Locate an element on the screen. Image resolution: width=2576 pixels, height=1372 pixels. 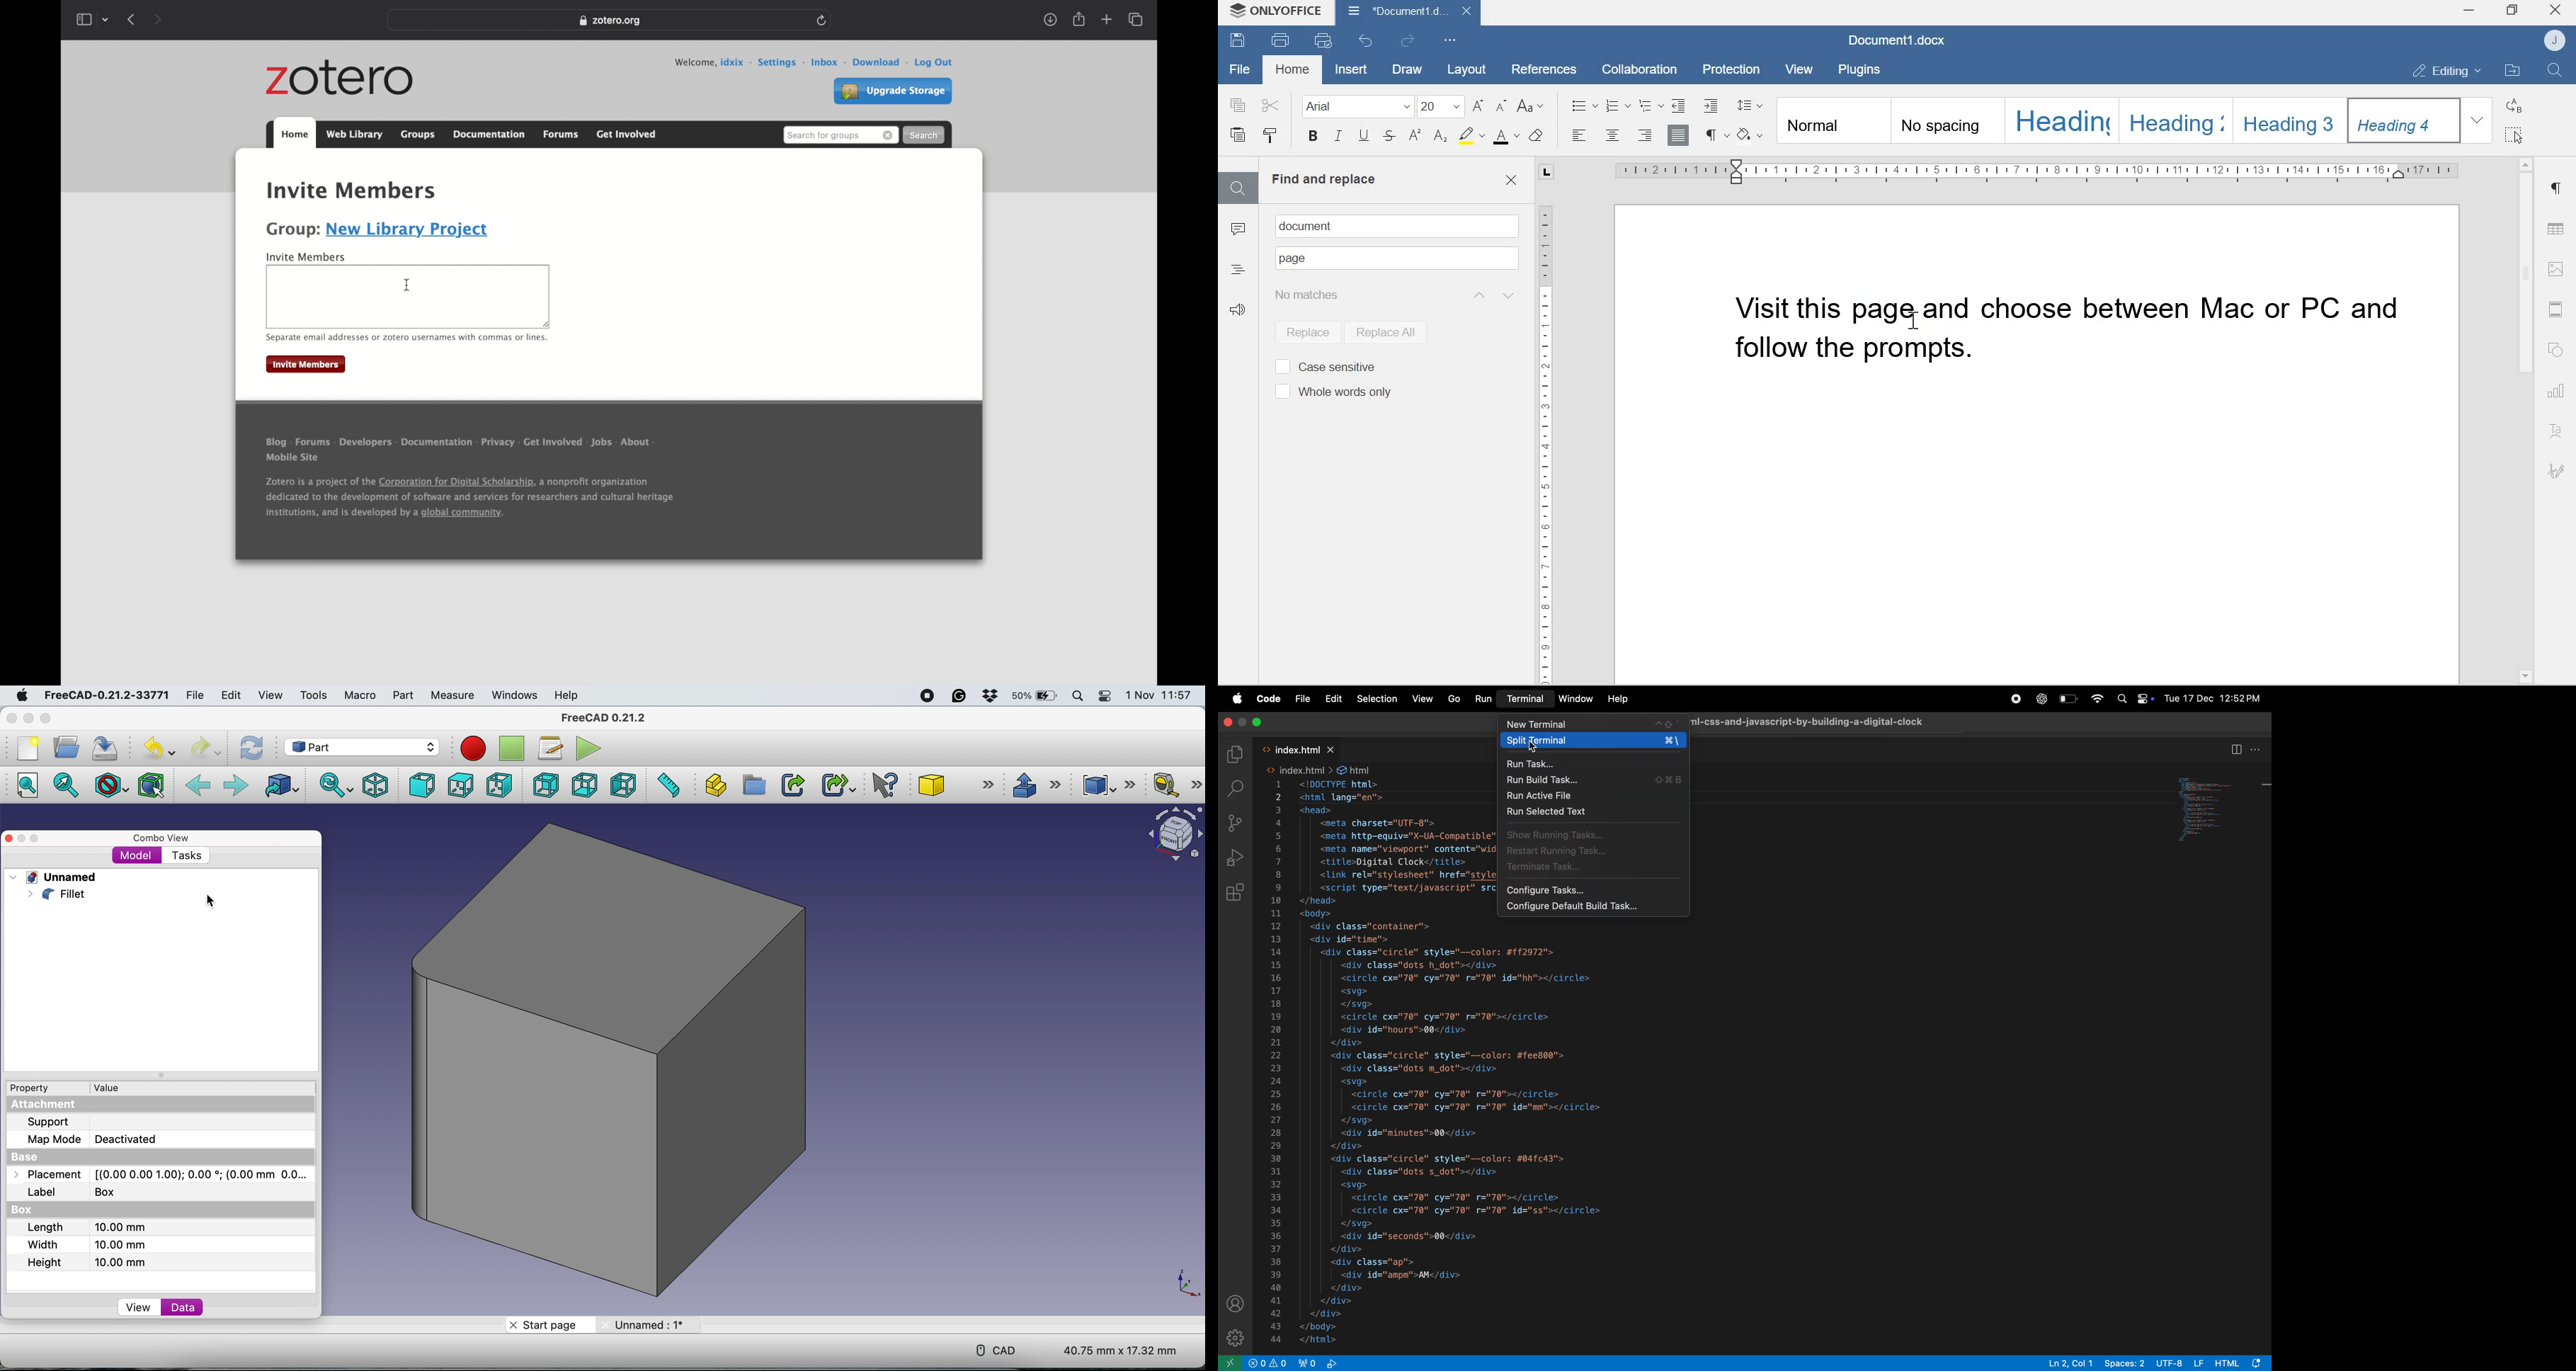
grammarly is located at coordinates (963, 696).